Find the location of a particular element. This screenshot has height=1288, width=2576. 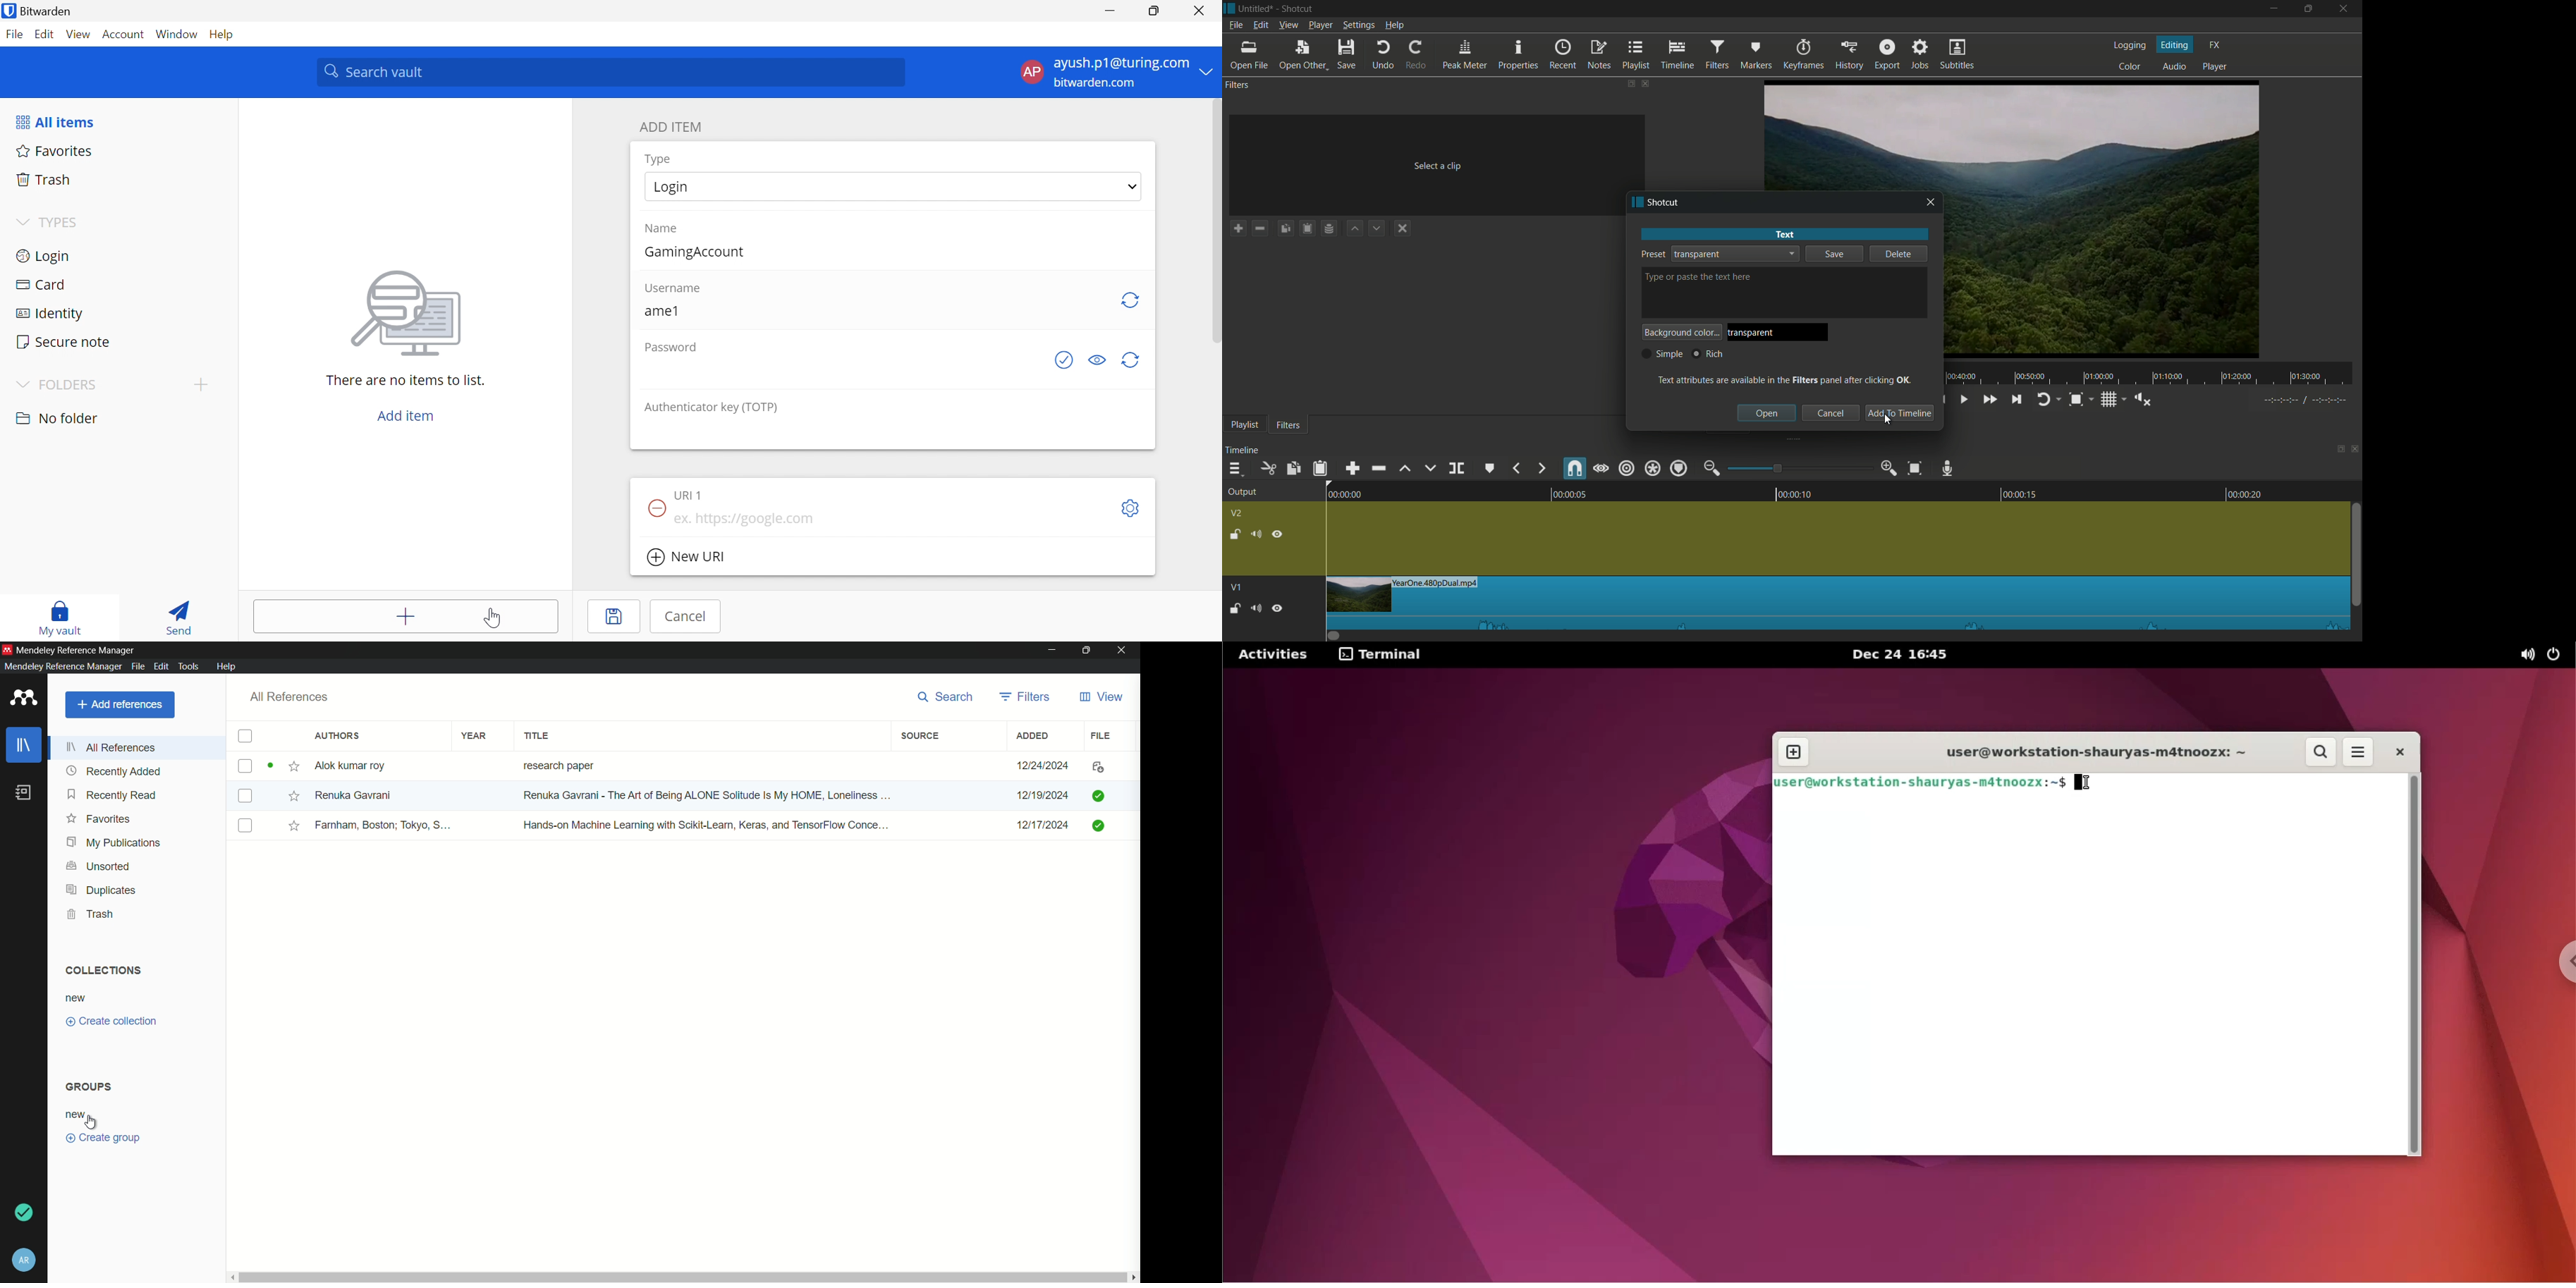

deselect the filter is located at coordinates (1403, 228).